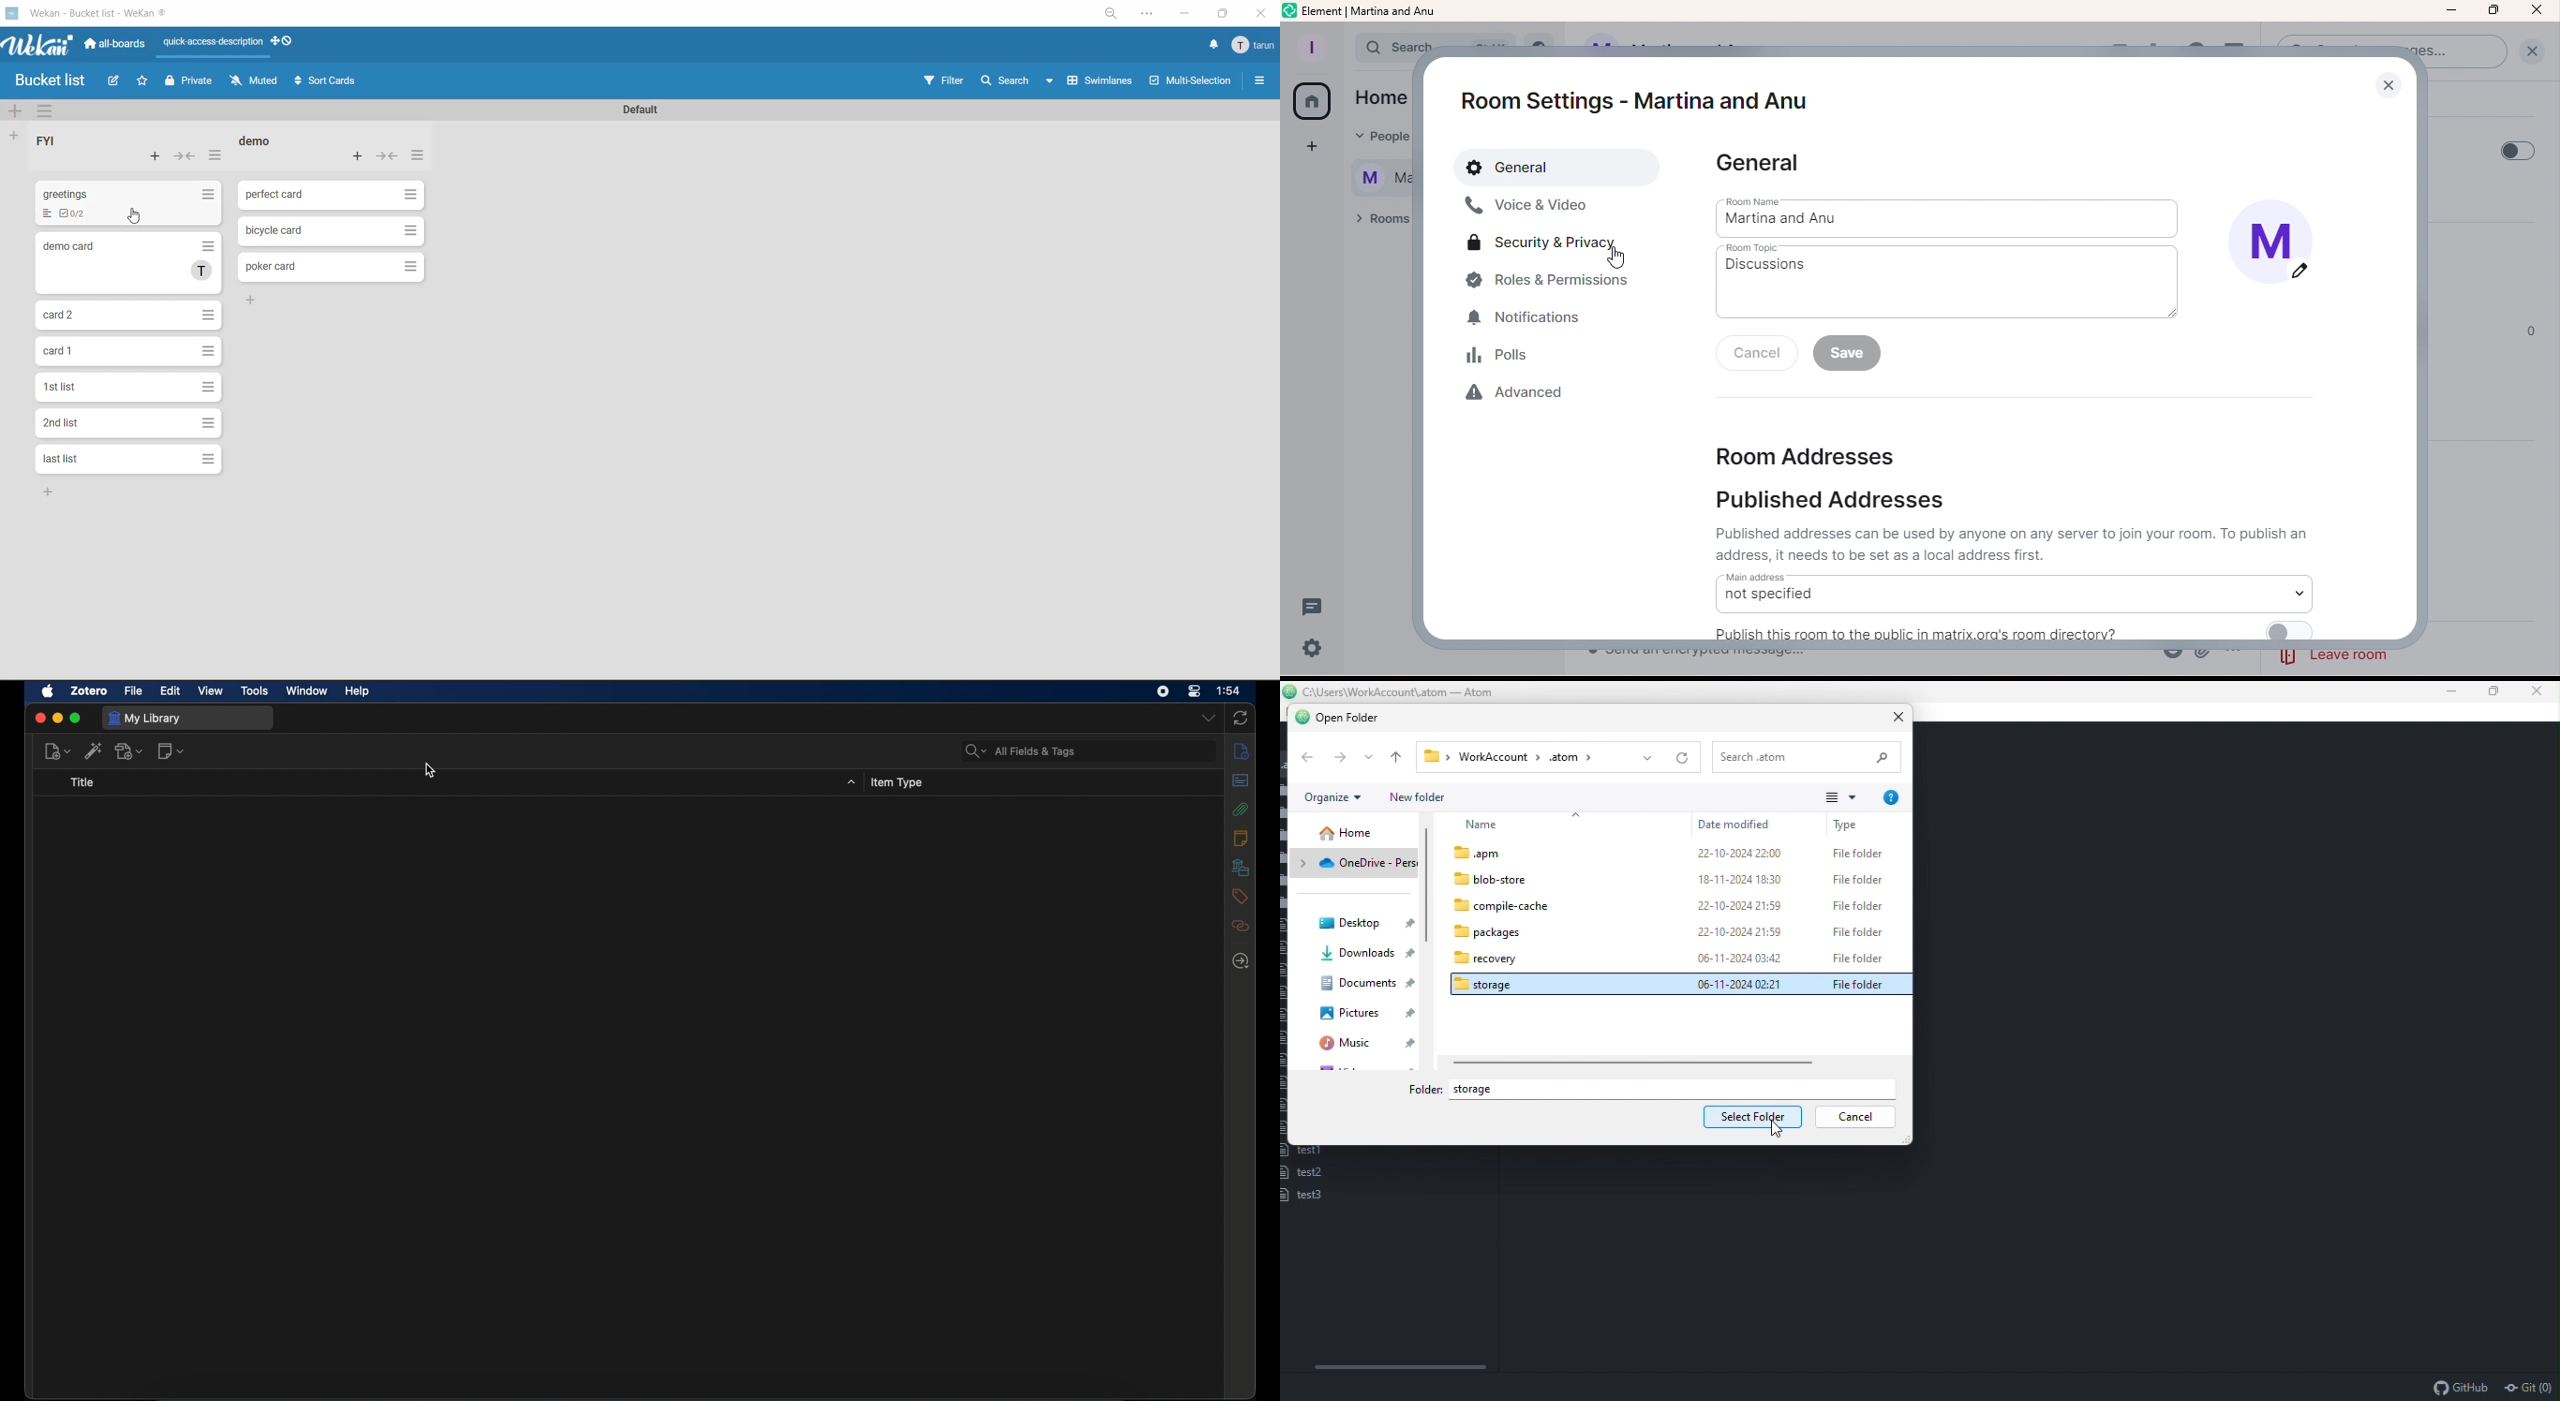 This screenshot has height=1428, width=2576. I want to click on maximize, so click(76, 718).